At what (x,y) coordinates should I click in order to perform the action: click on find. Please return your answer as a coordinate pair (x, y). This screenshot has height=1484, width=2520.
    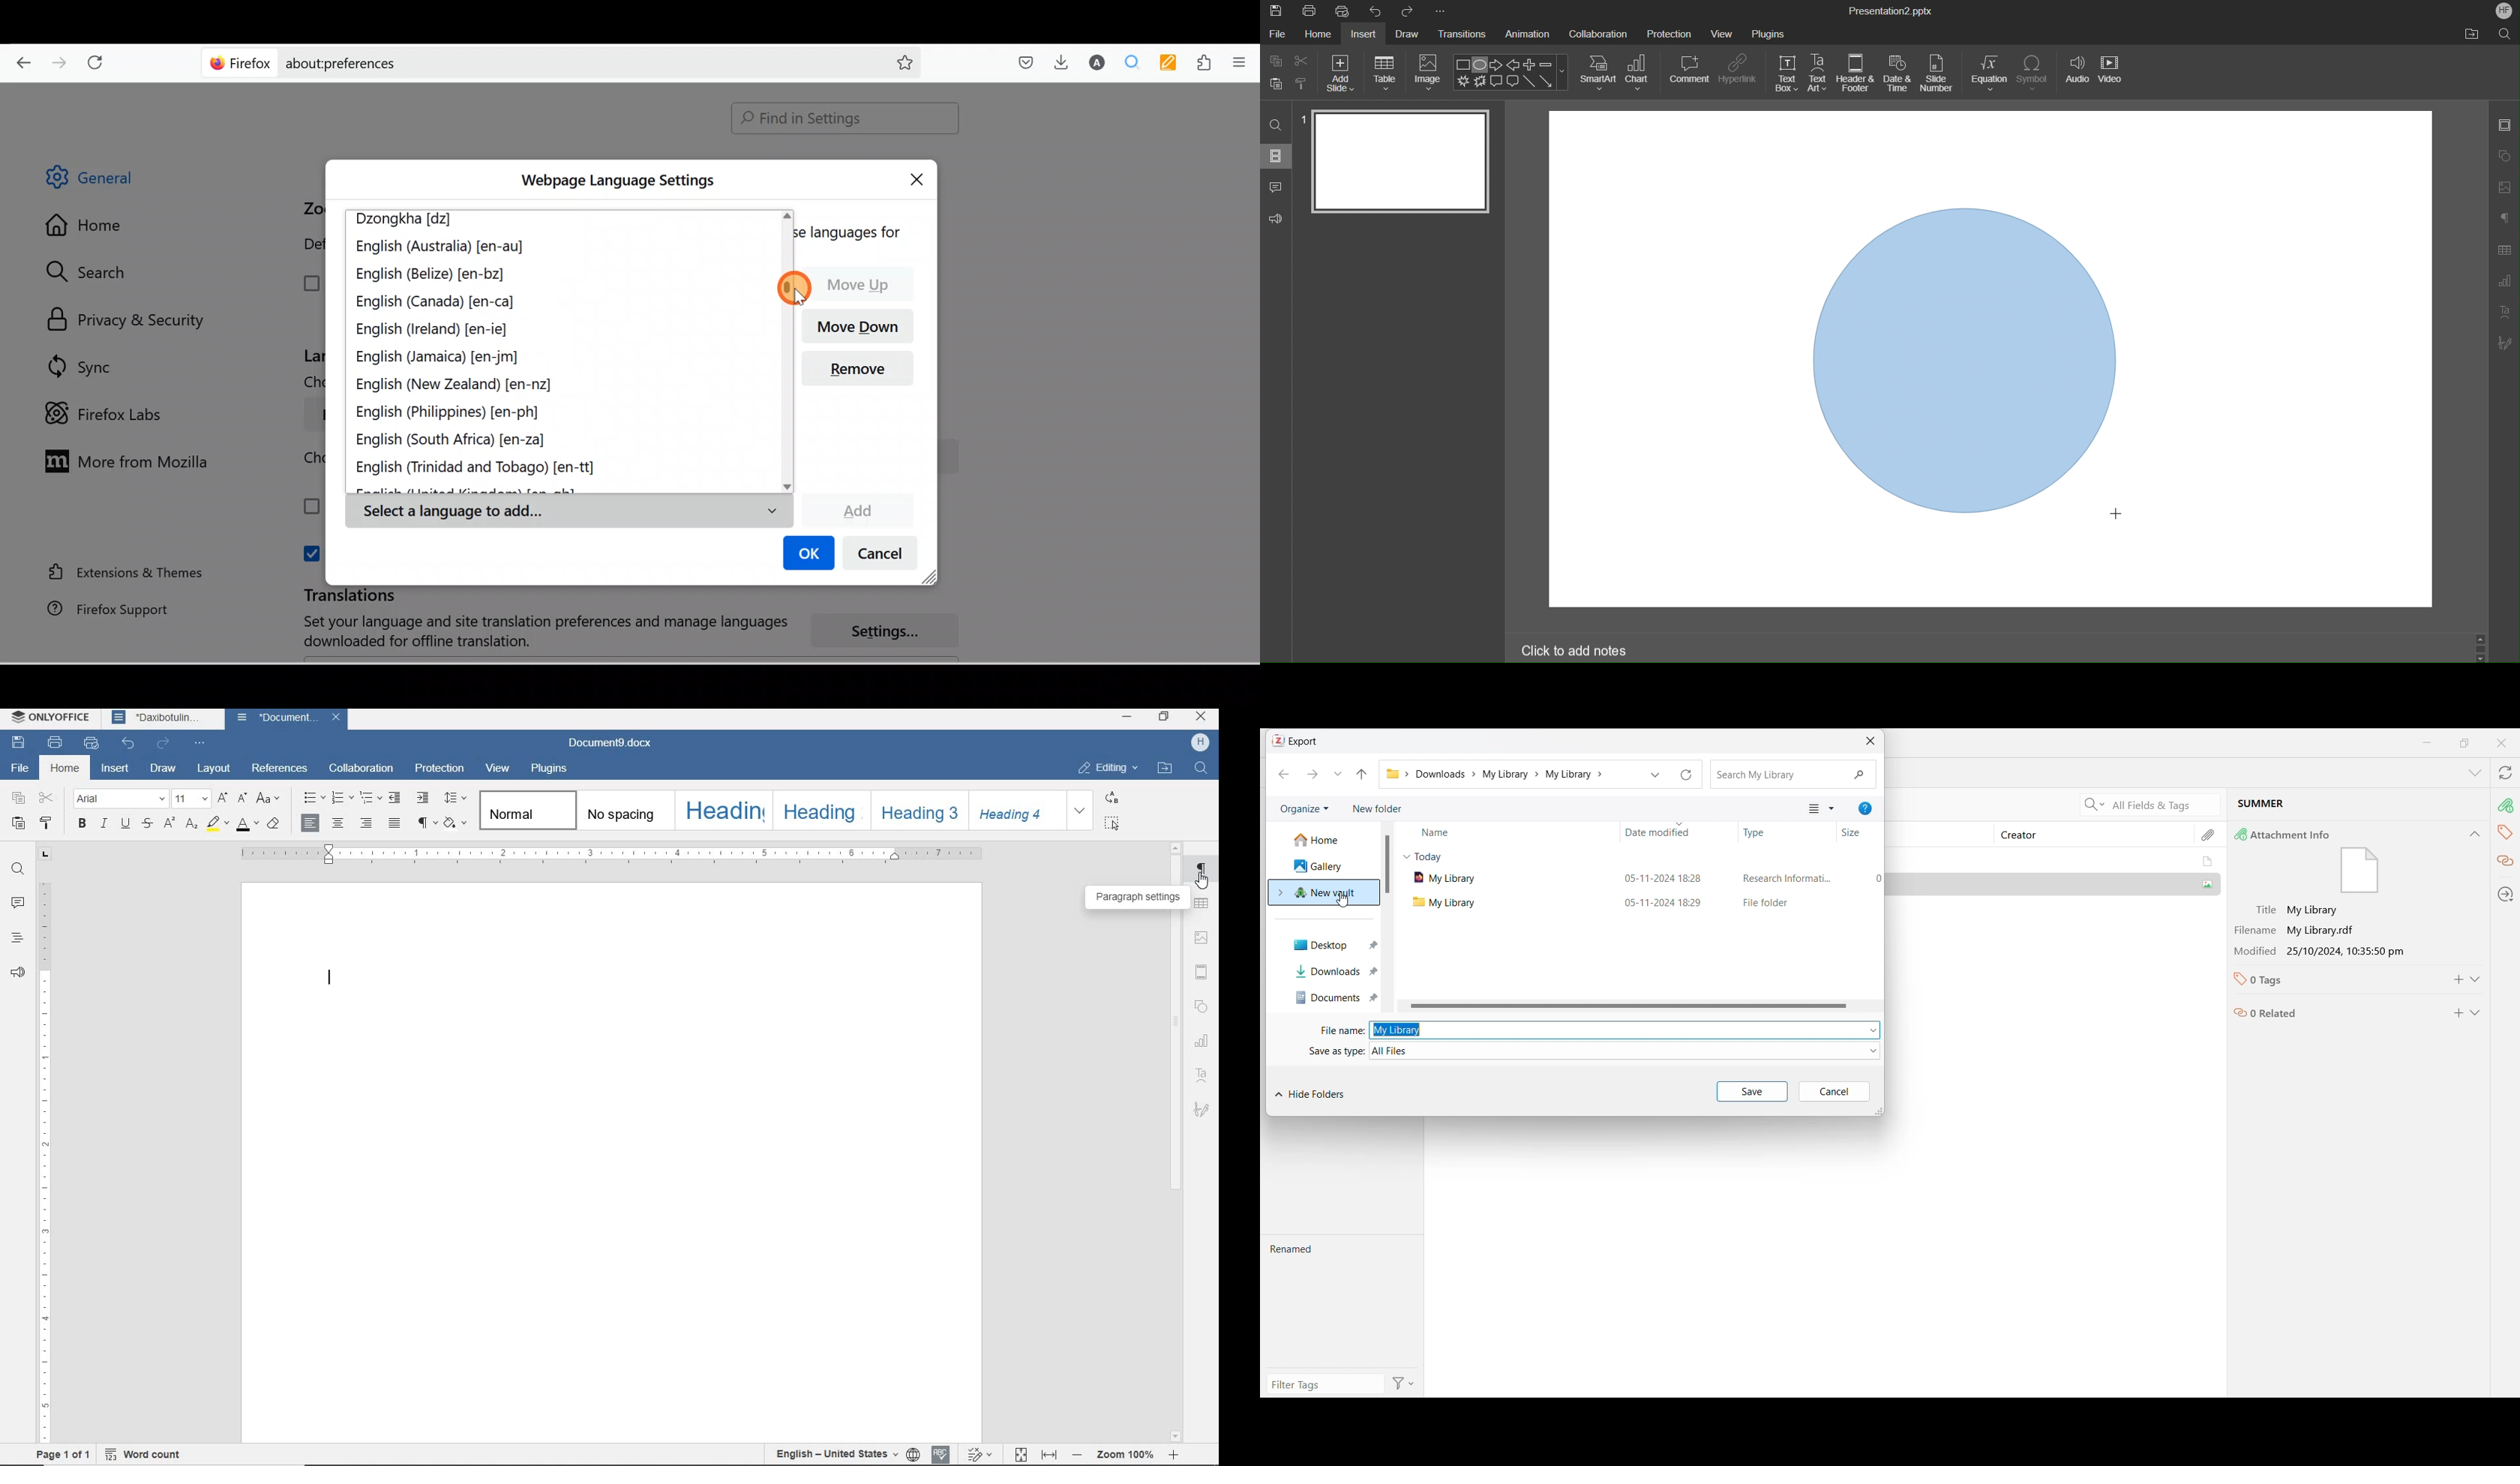
    Looking at the image, I should click on (17, 870).